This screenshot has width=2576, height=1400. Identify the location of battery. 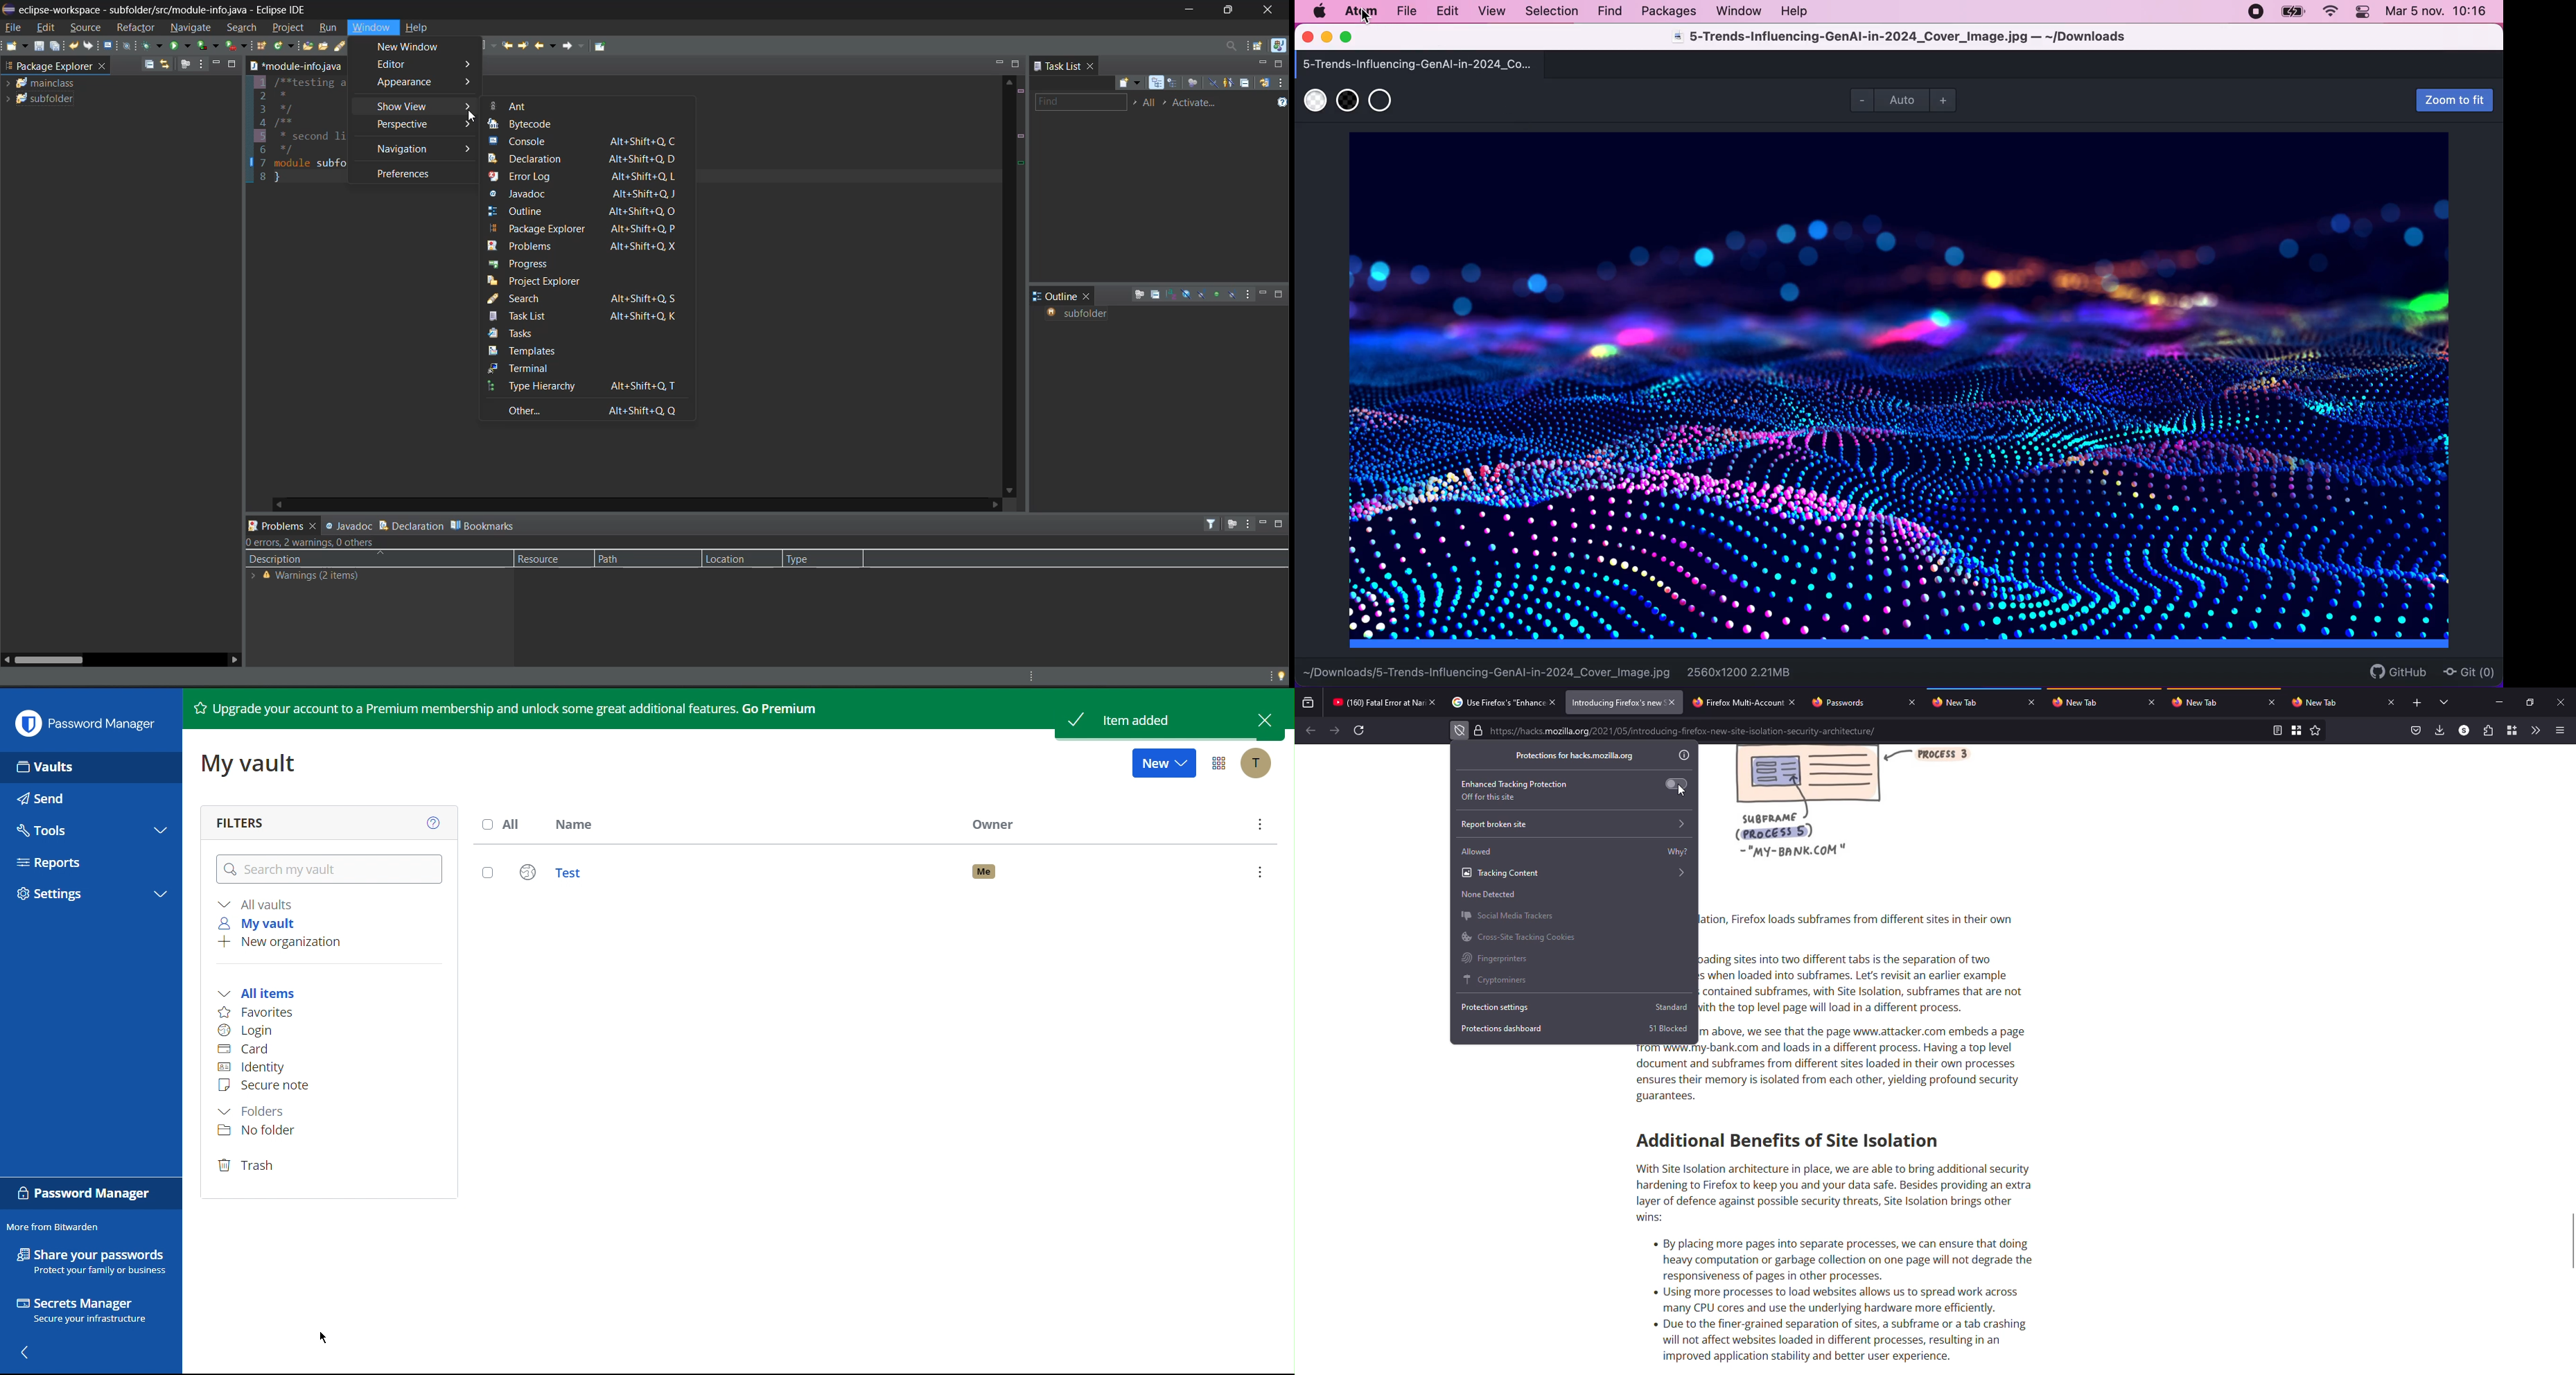
(2293, 12).